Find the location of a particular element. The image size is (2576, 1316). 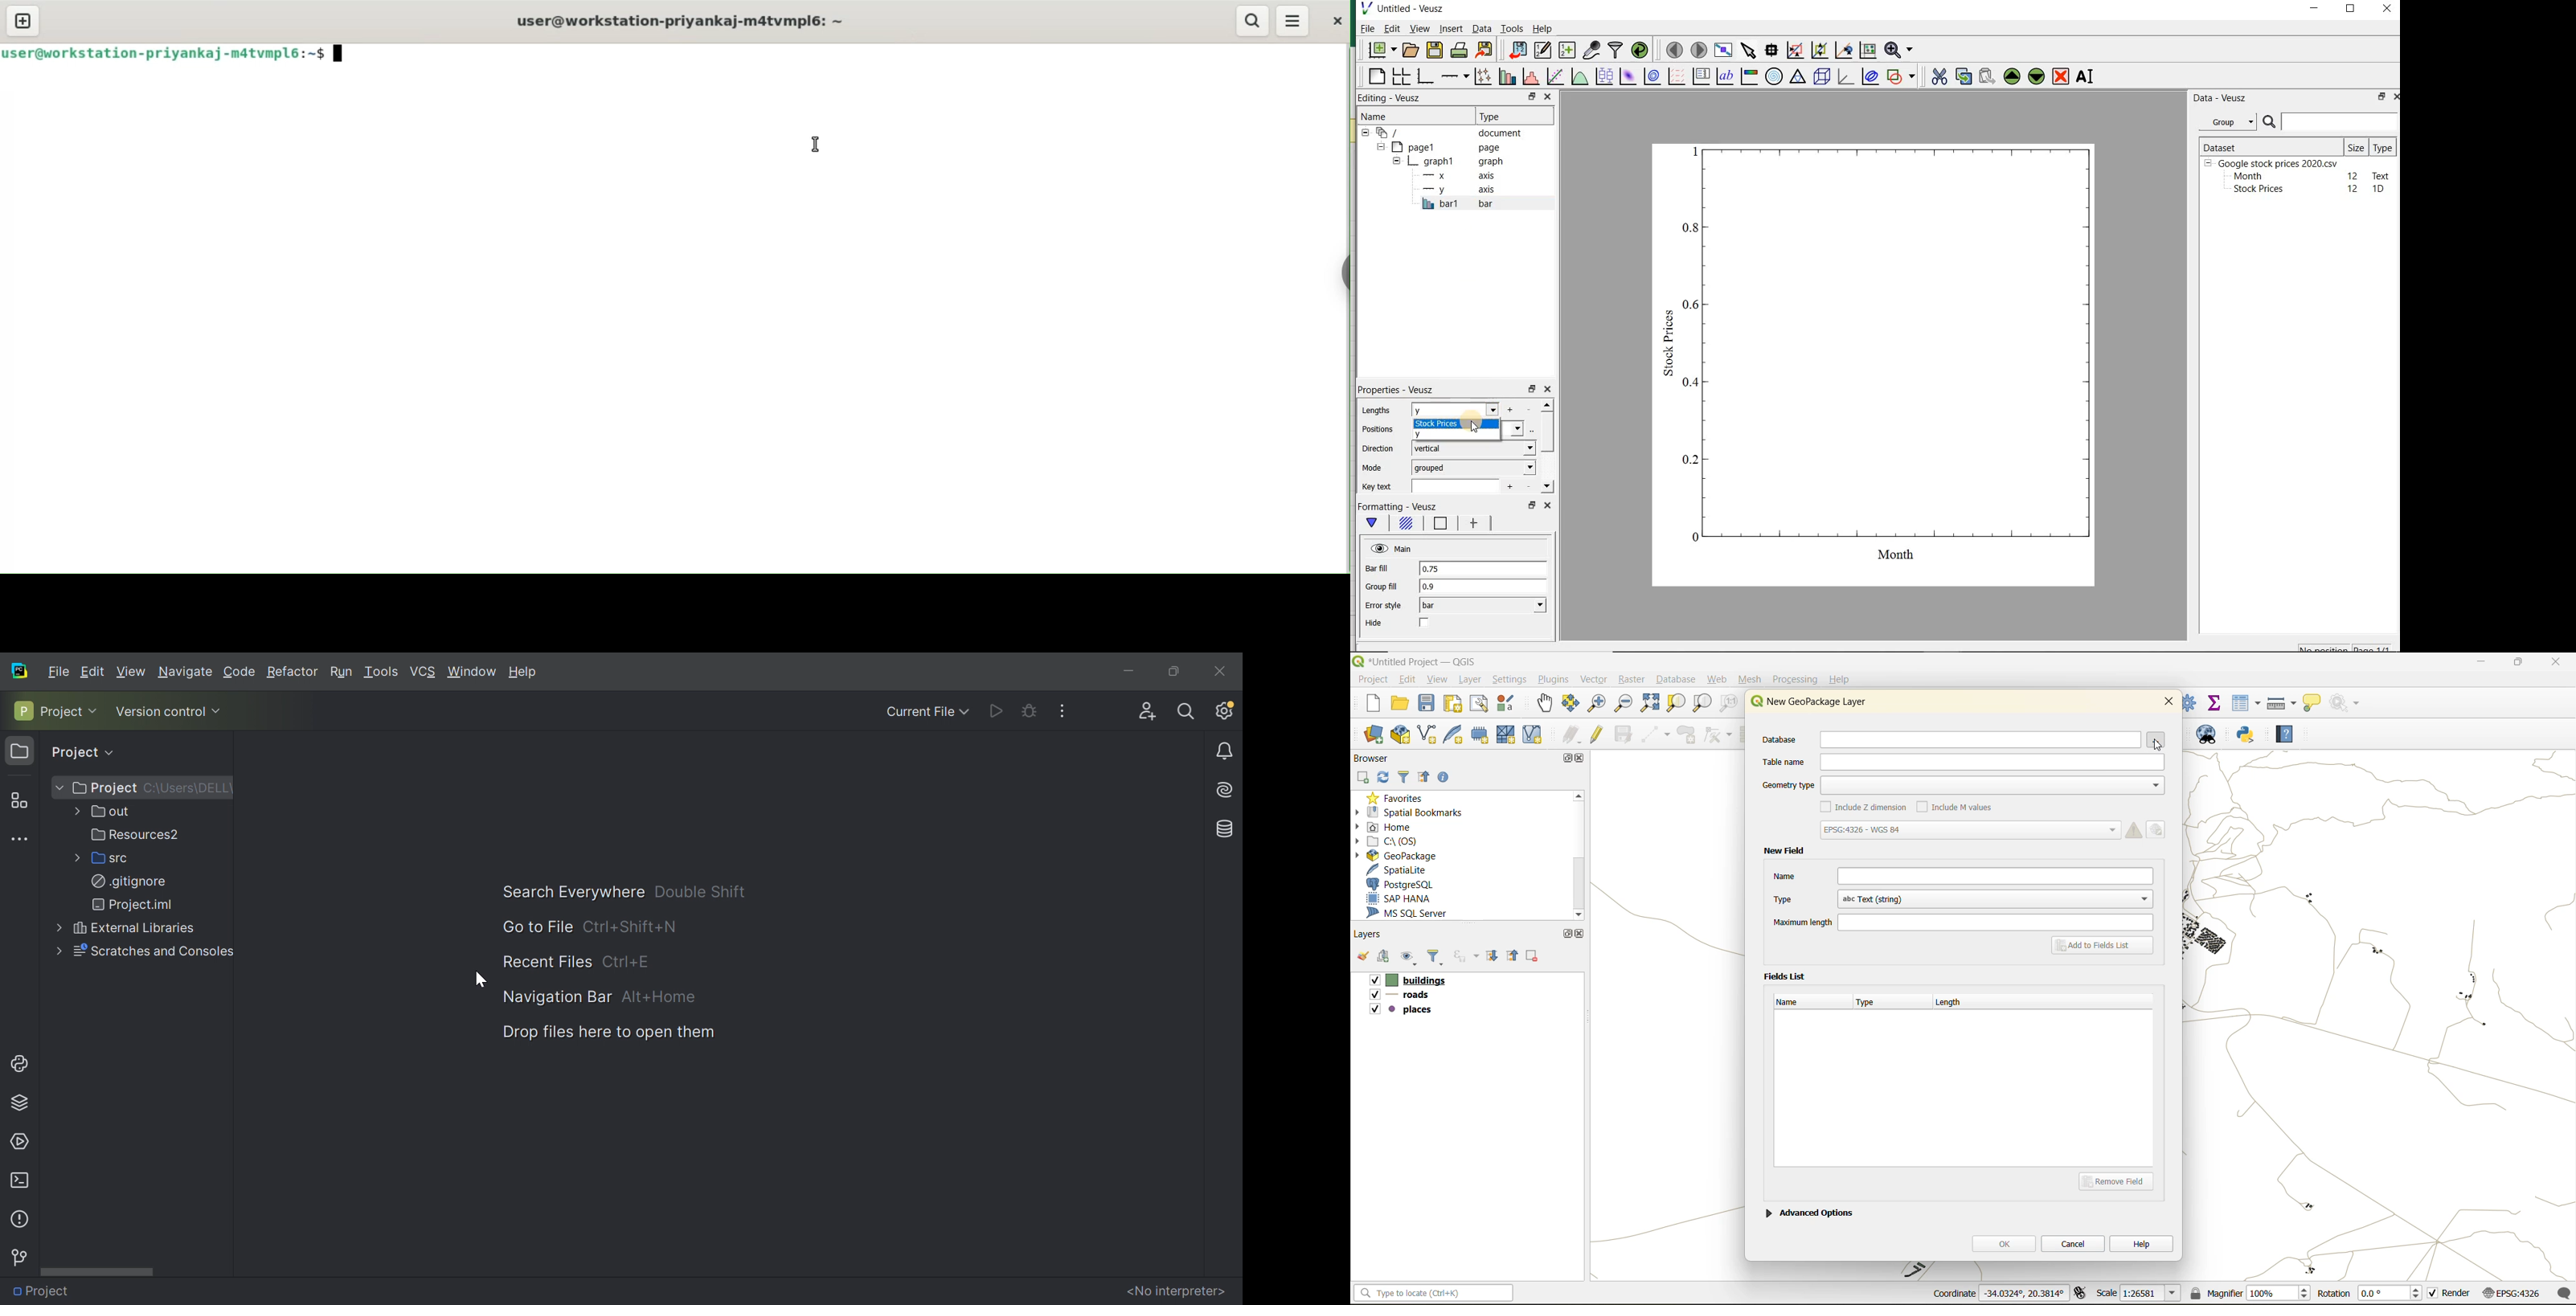

close is located at coordinates (1580, 933).